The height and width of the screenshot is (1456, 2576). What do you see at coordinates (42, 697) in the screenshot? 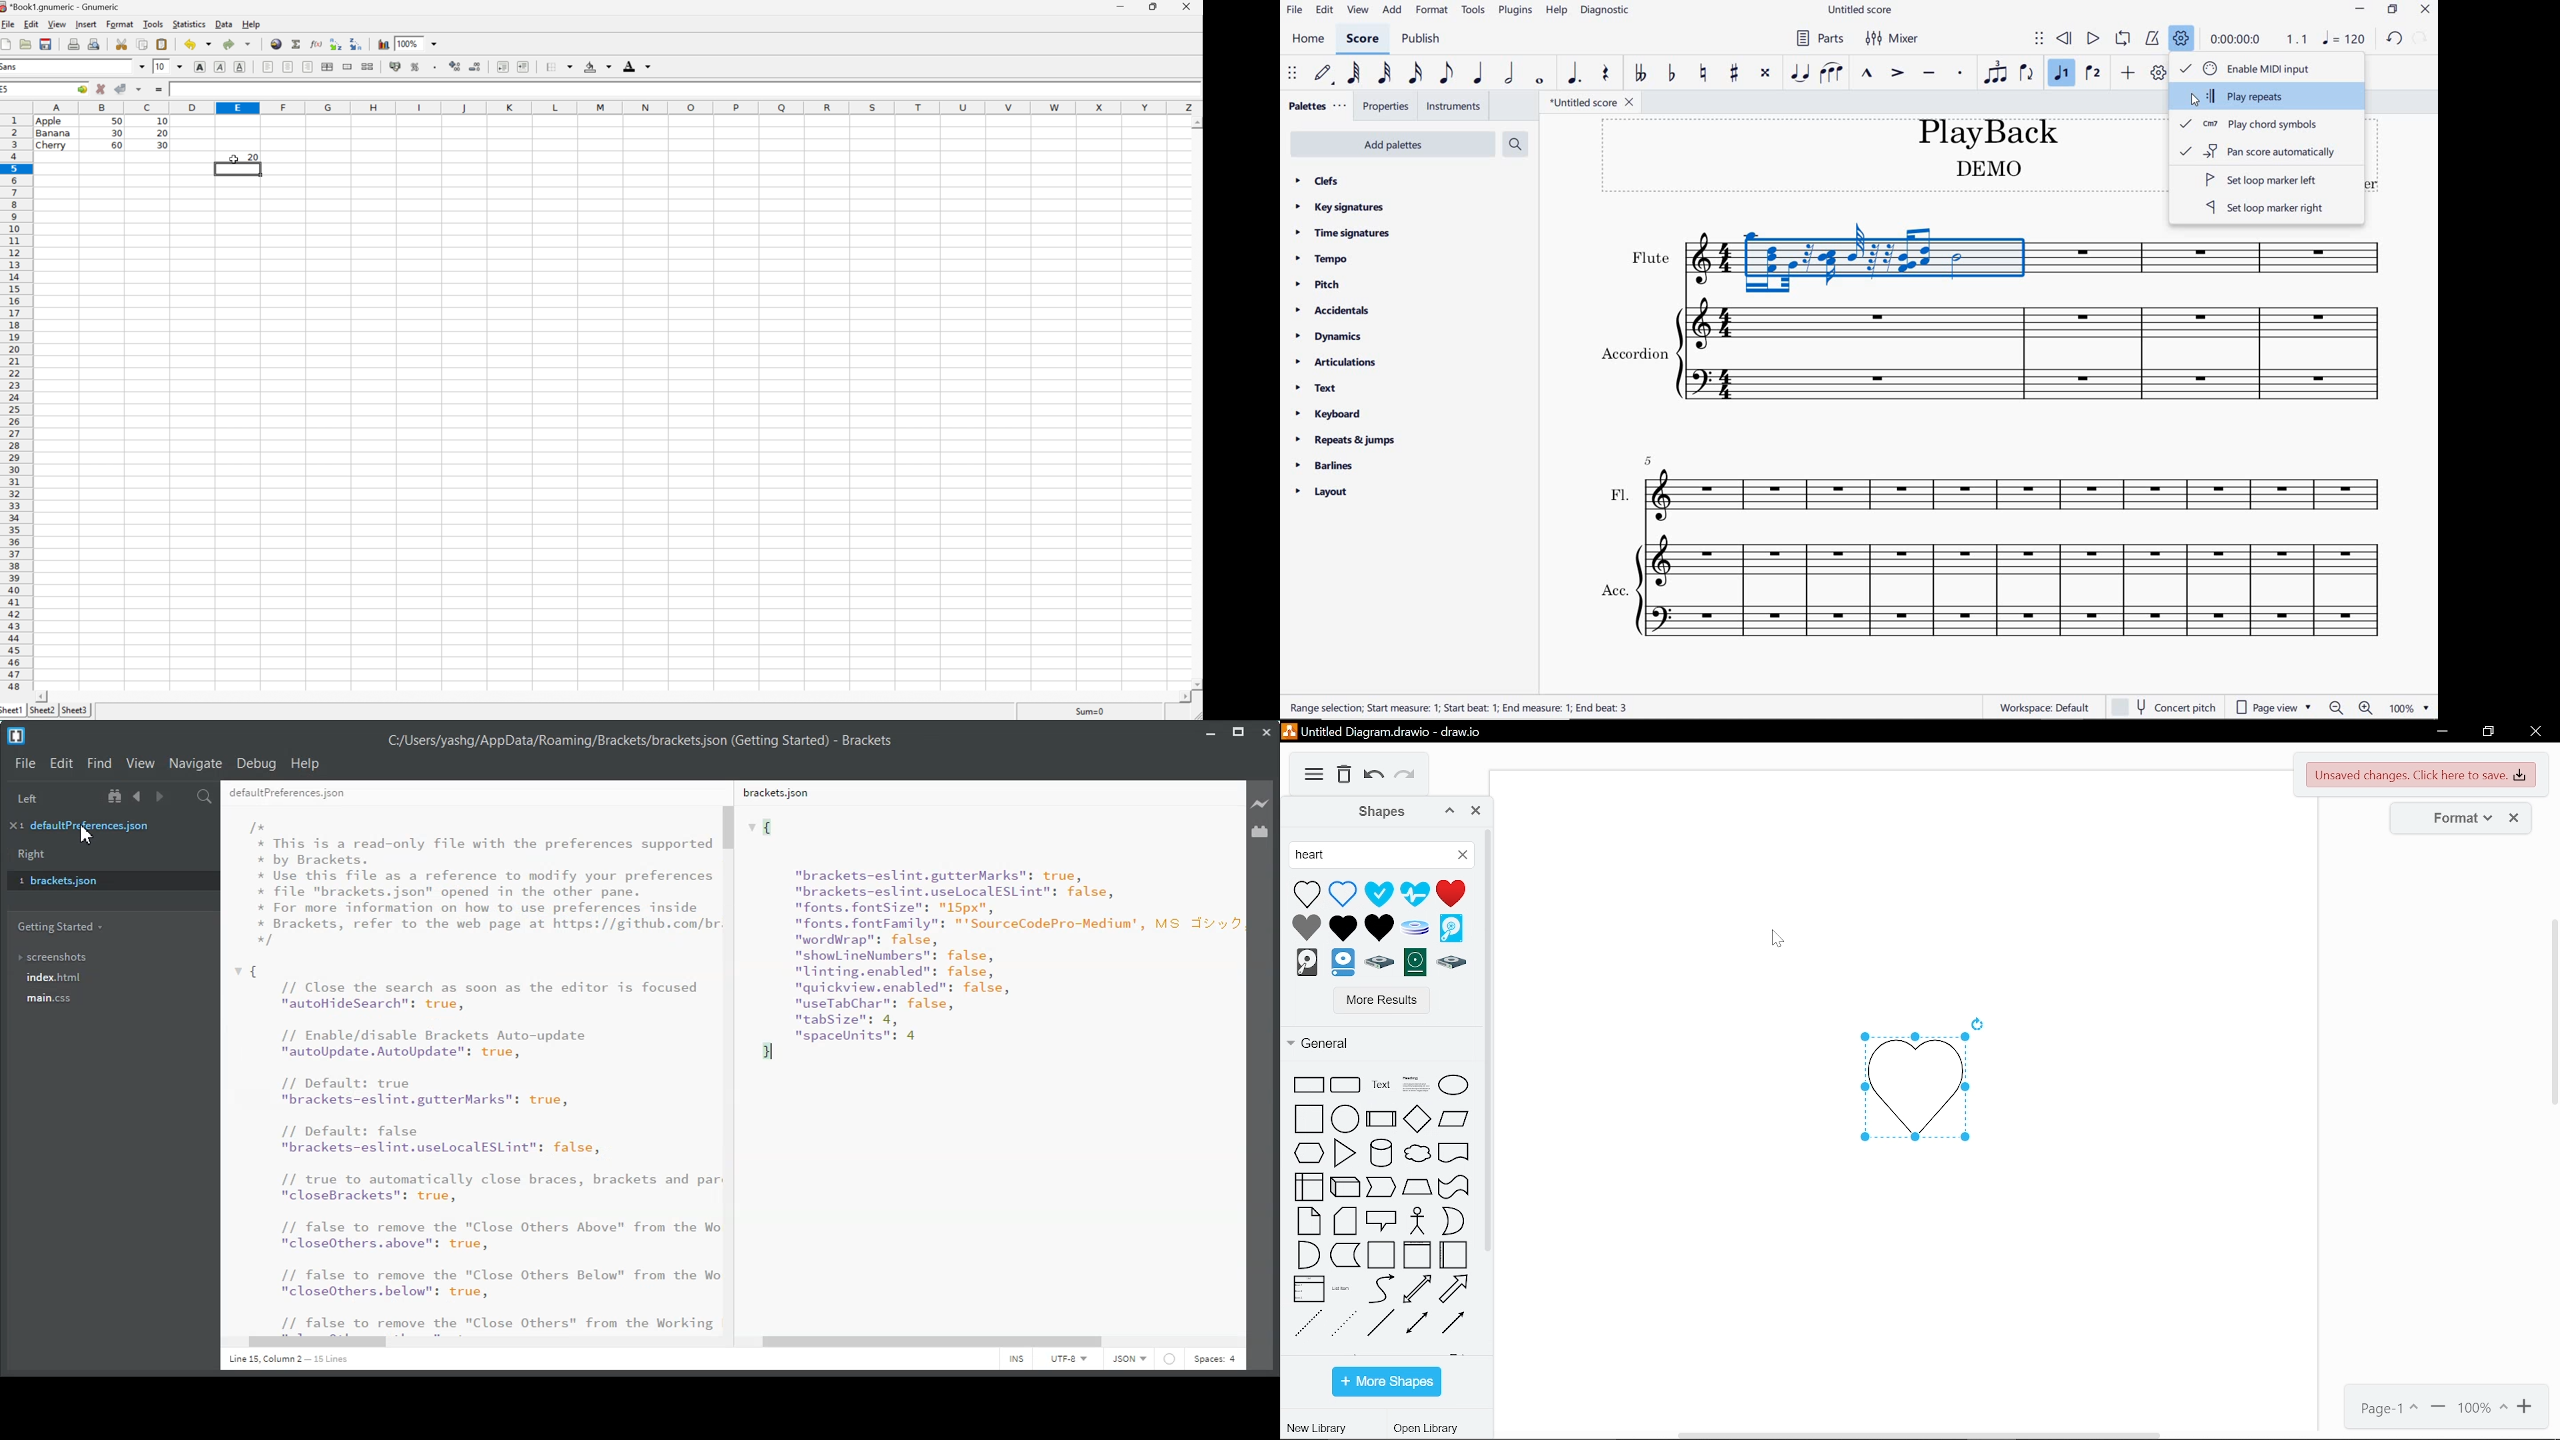
I see `scroll left` at bounding box center [42, 697].